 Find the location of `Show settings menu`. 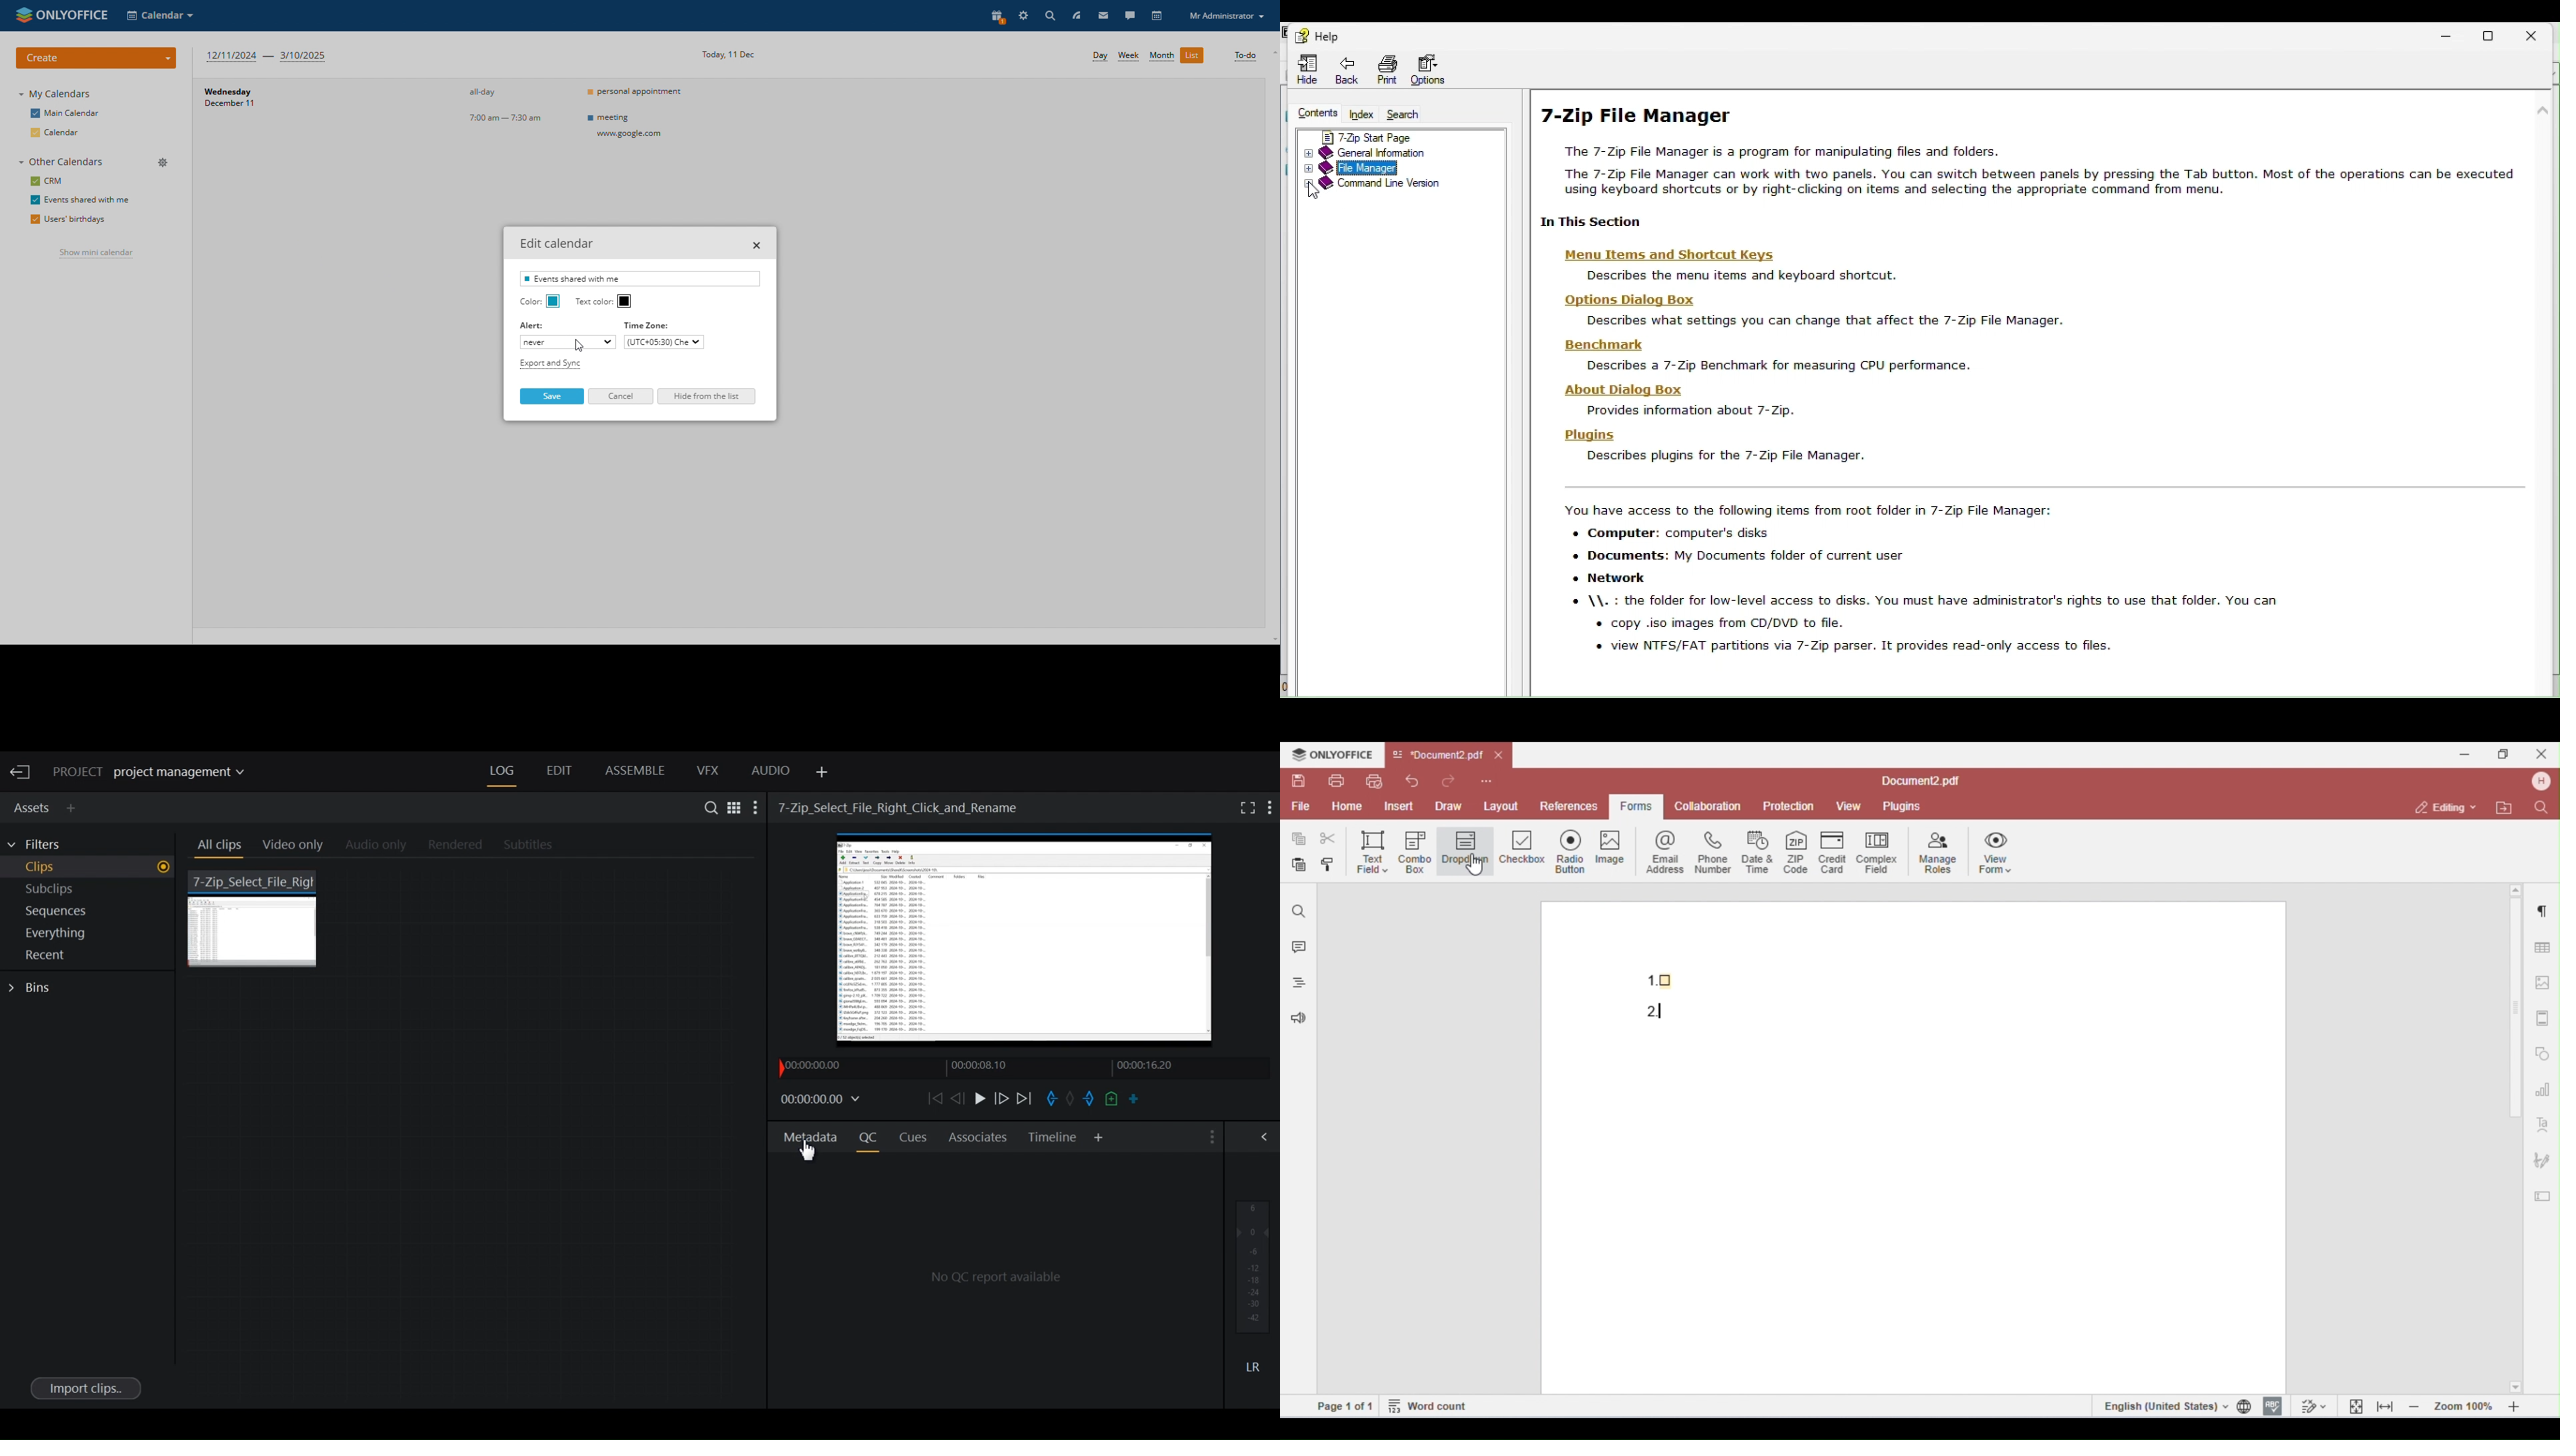

Show settings menu is located at coordinates (1271, 807).